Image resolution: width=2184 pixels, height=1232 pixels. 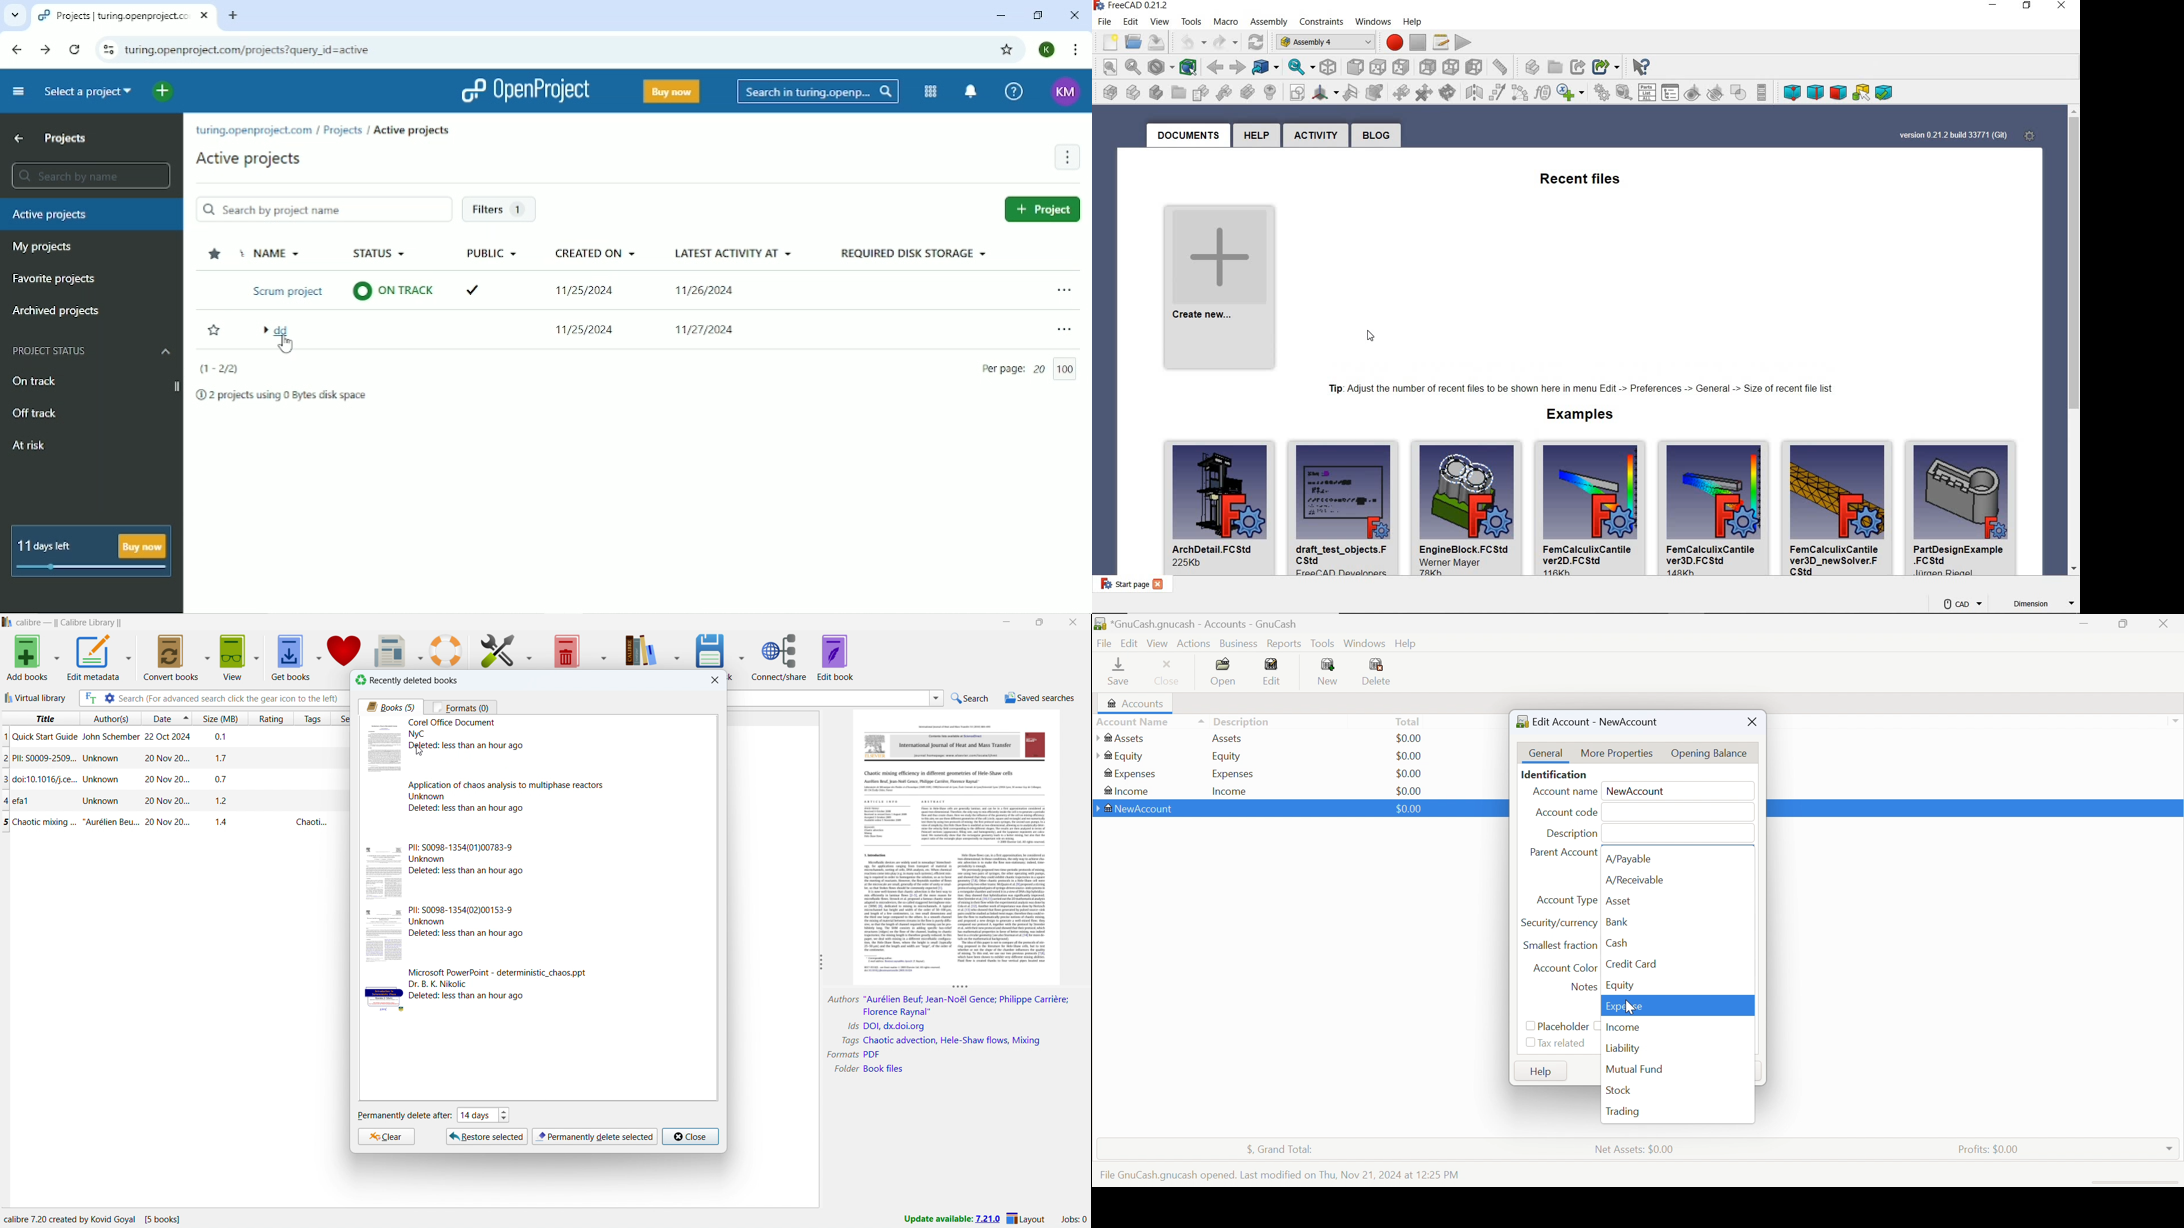 What do you see at coordinates (1131, 642) in the screenshot?
I see `Edit` at bounding box center [1131, 642].